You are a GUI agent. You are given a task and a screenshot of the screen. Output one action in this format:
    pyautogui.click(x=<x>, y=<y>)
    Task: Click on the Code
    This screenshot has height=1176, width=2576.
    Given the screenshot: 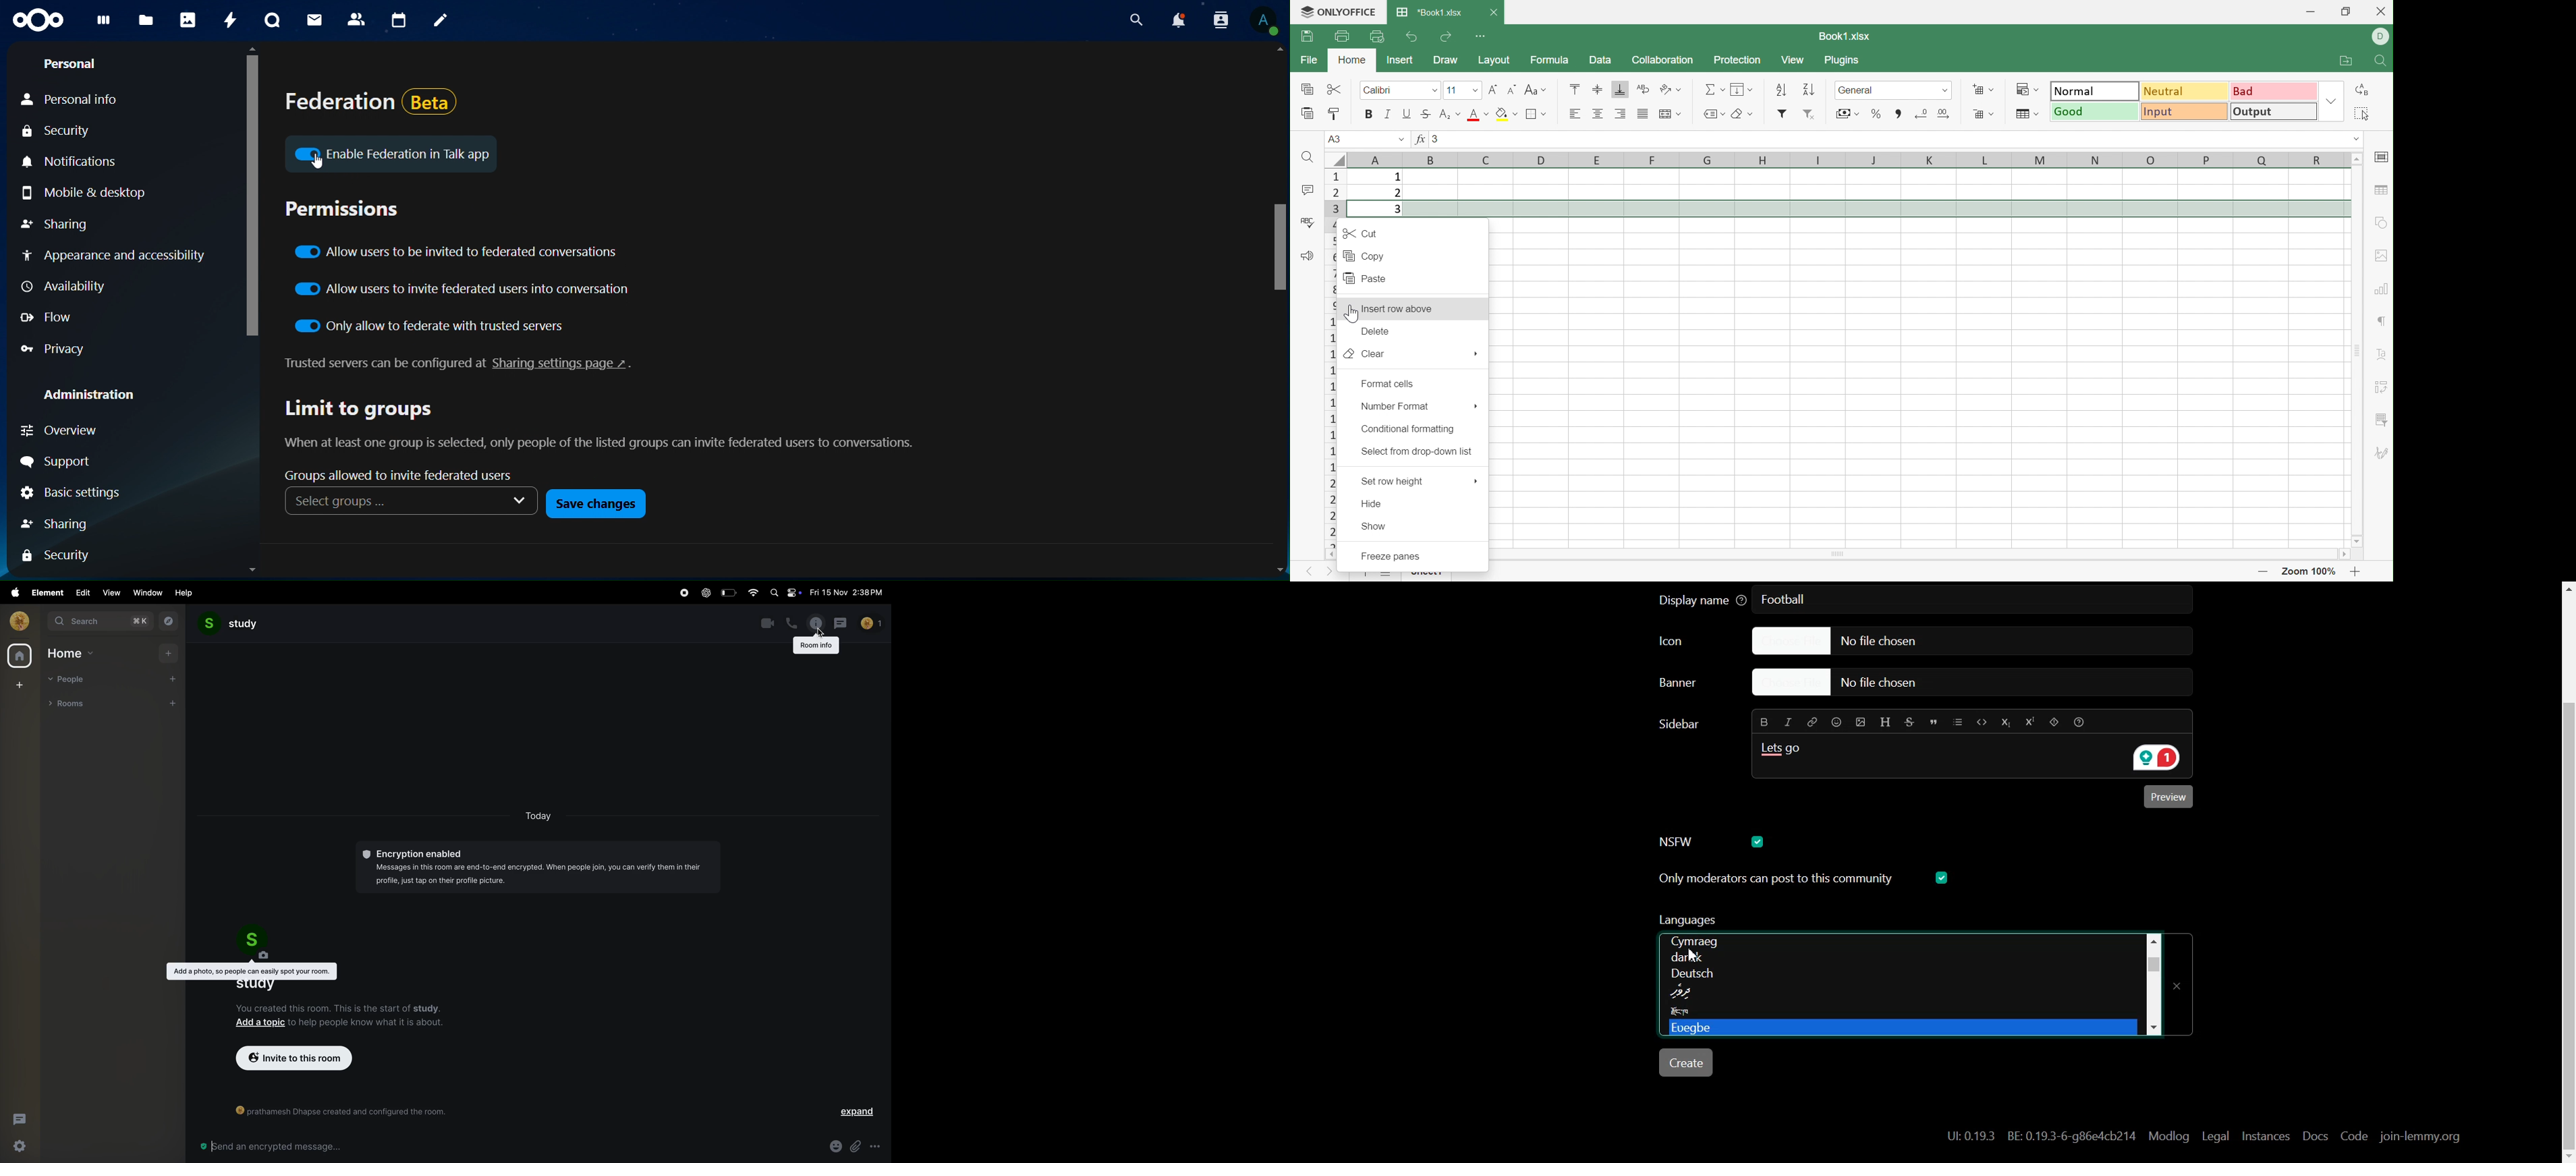 What is the action you would take?
    pyautogui.click(x=2353, y=1137)
    